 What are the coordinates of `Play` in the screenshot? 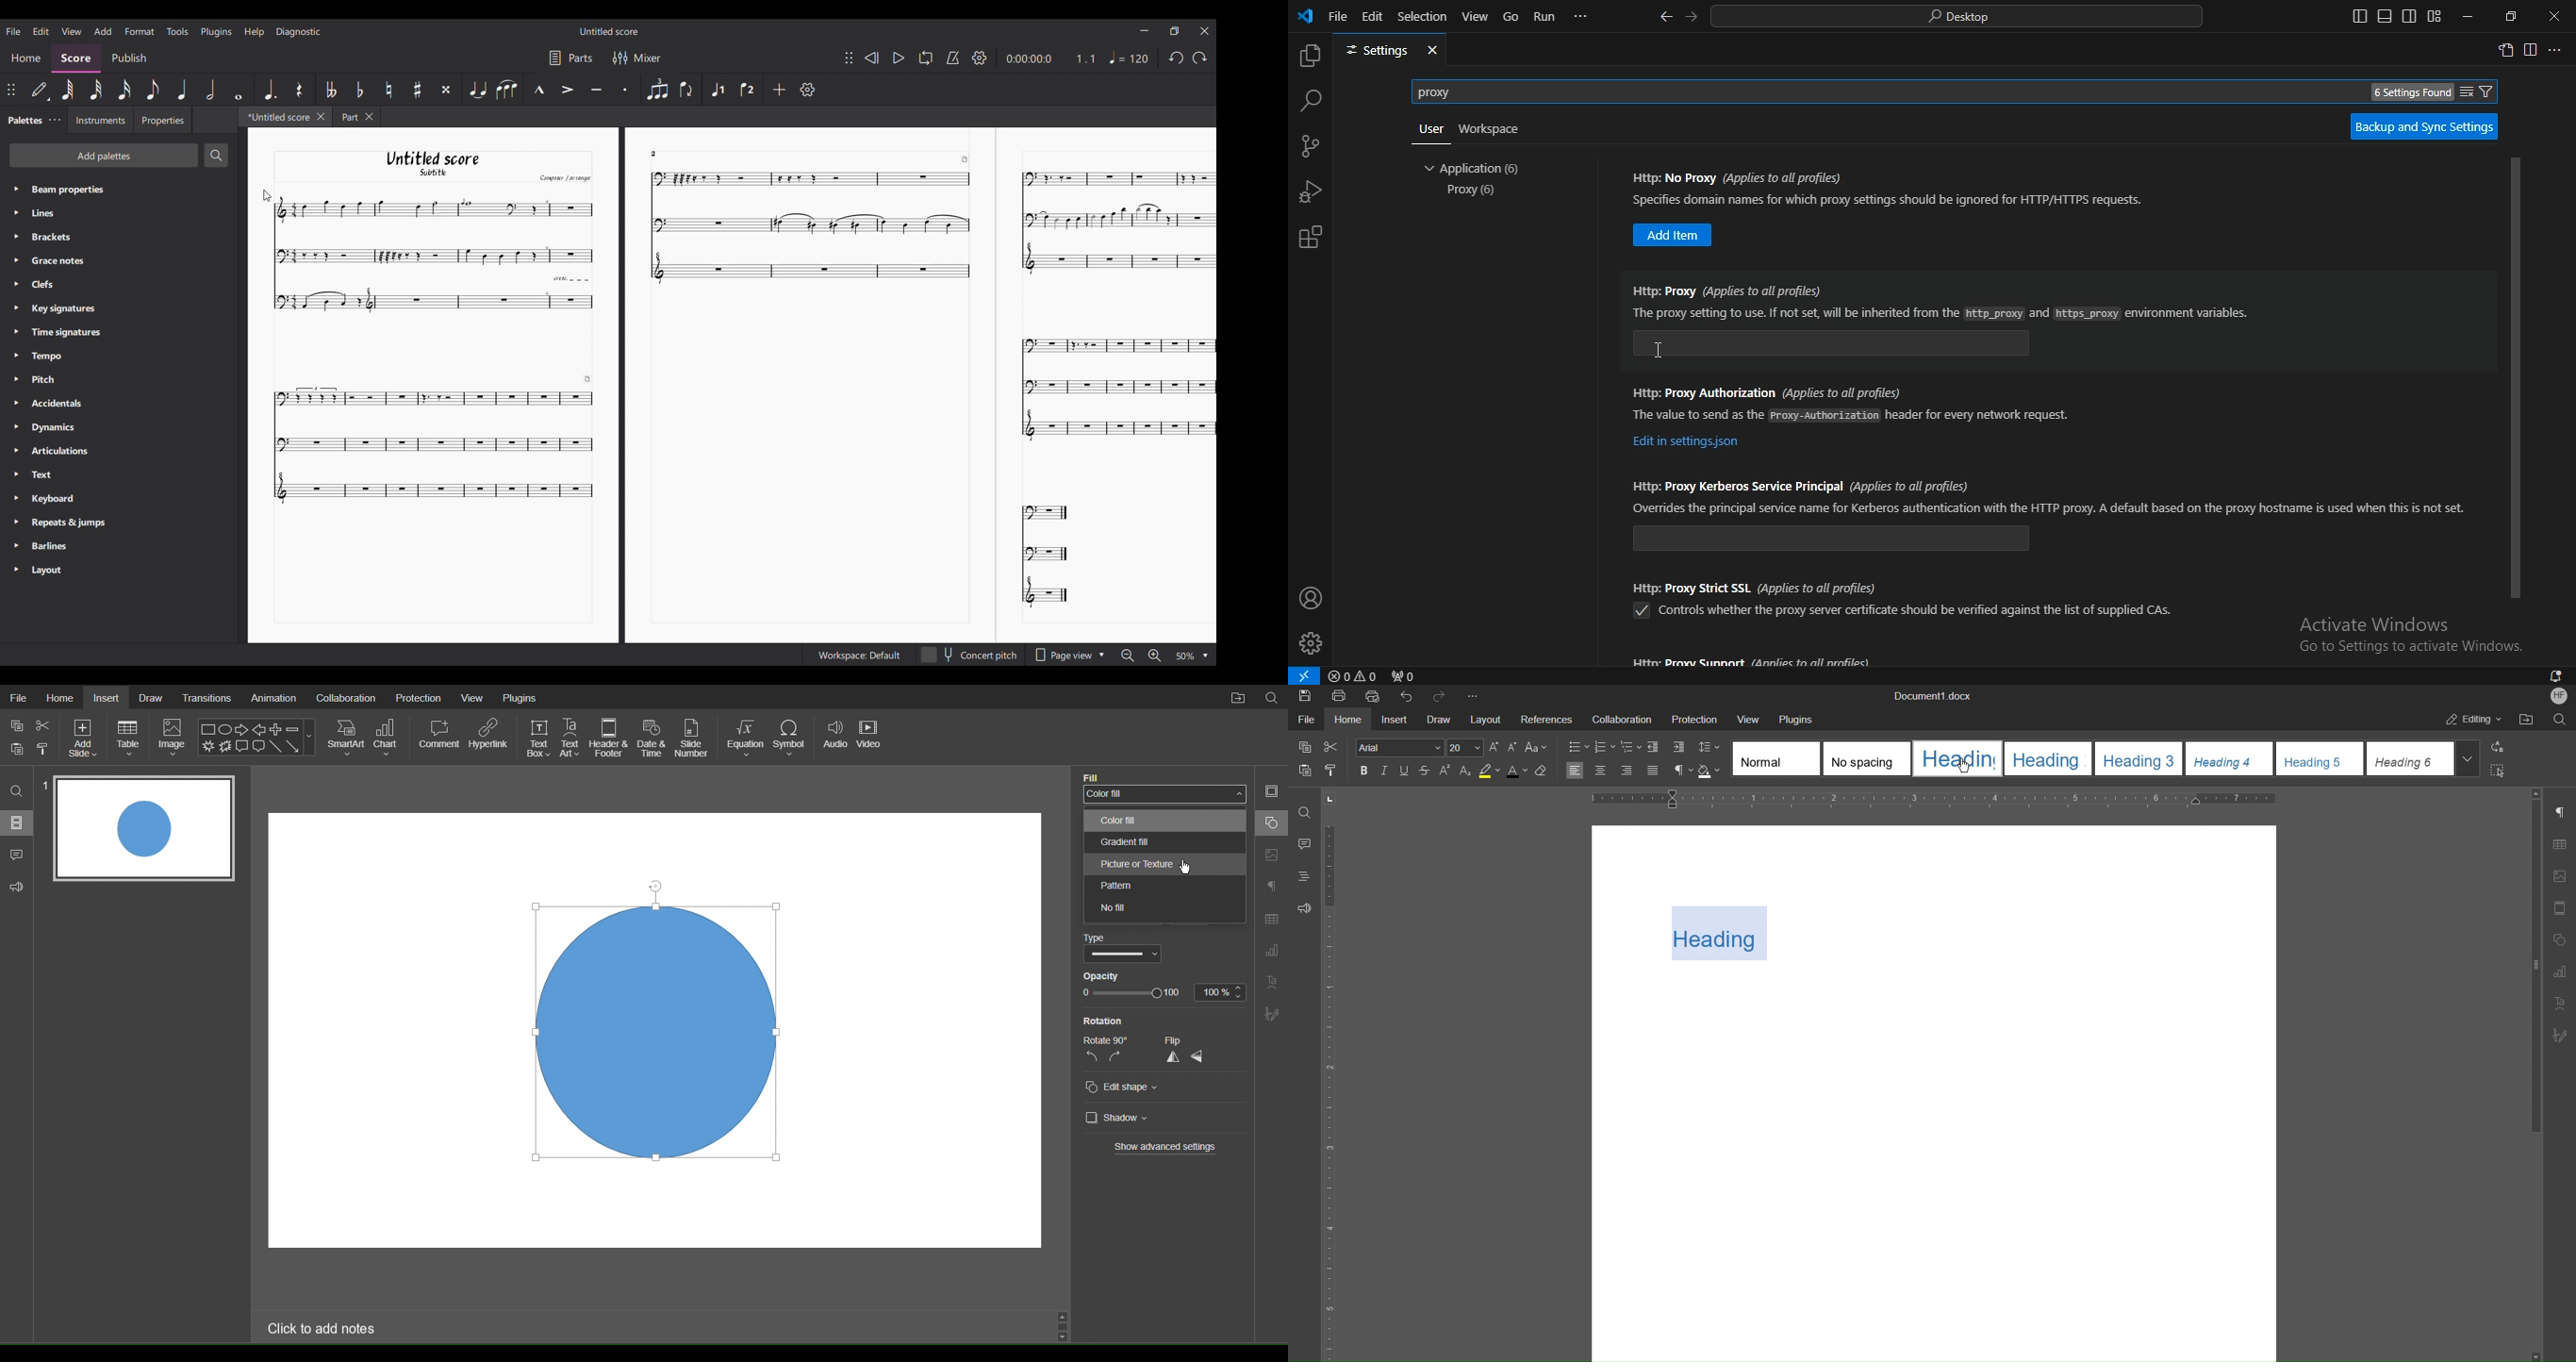 It's located at (899, 58).